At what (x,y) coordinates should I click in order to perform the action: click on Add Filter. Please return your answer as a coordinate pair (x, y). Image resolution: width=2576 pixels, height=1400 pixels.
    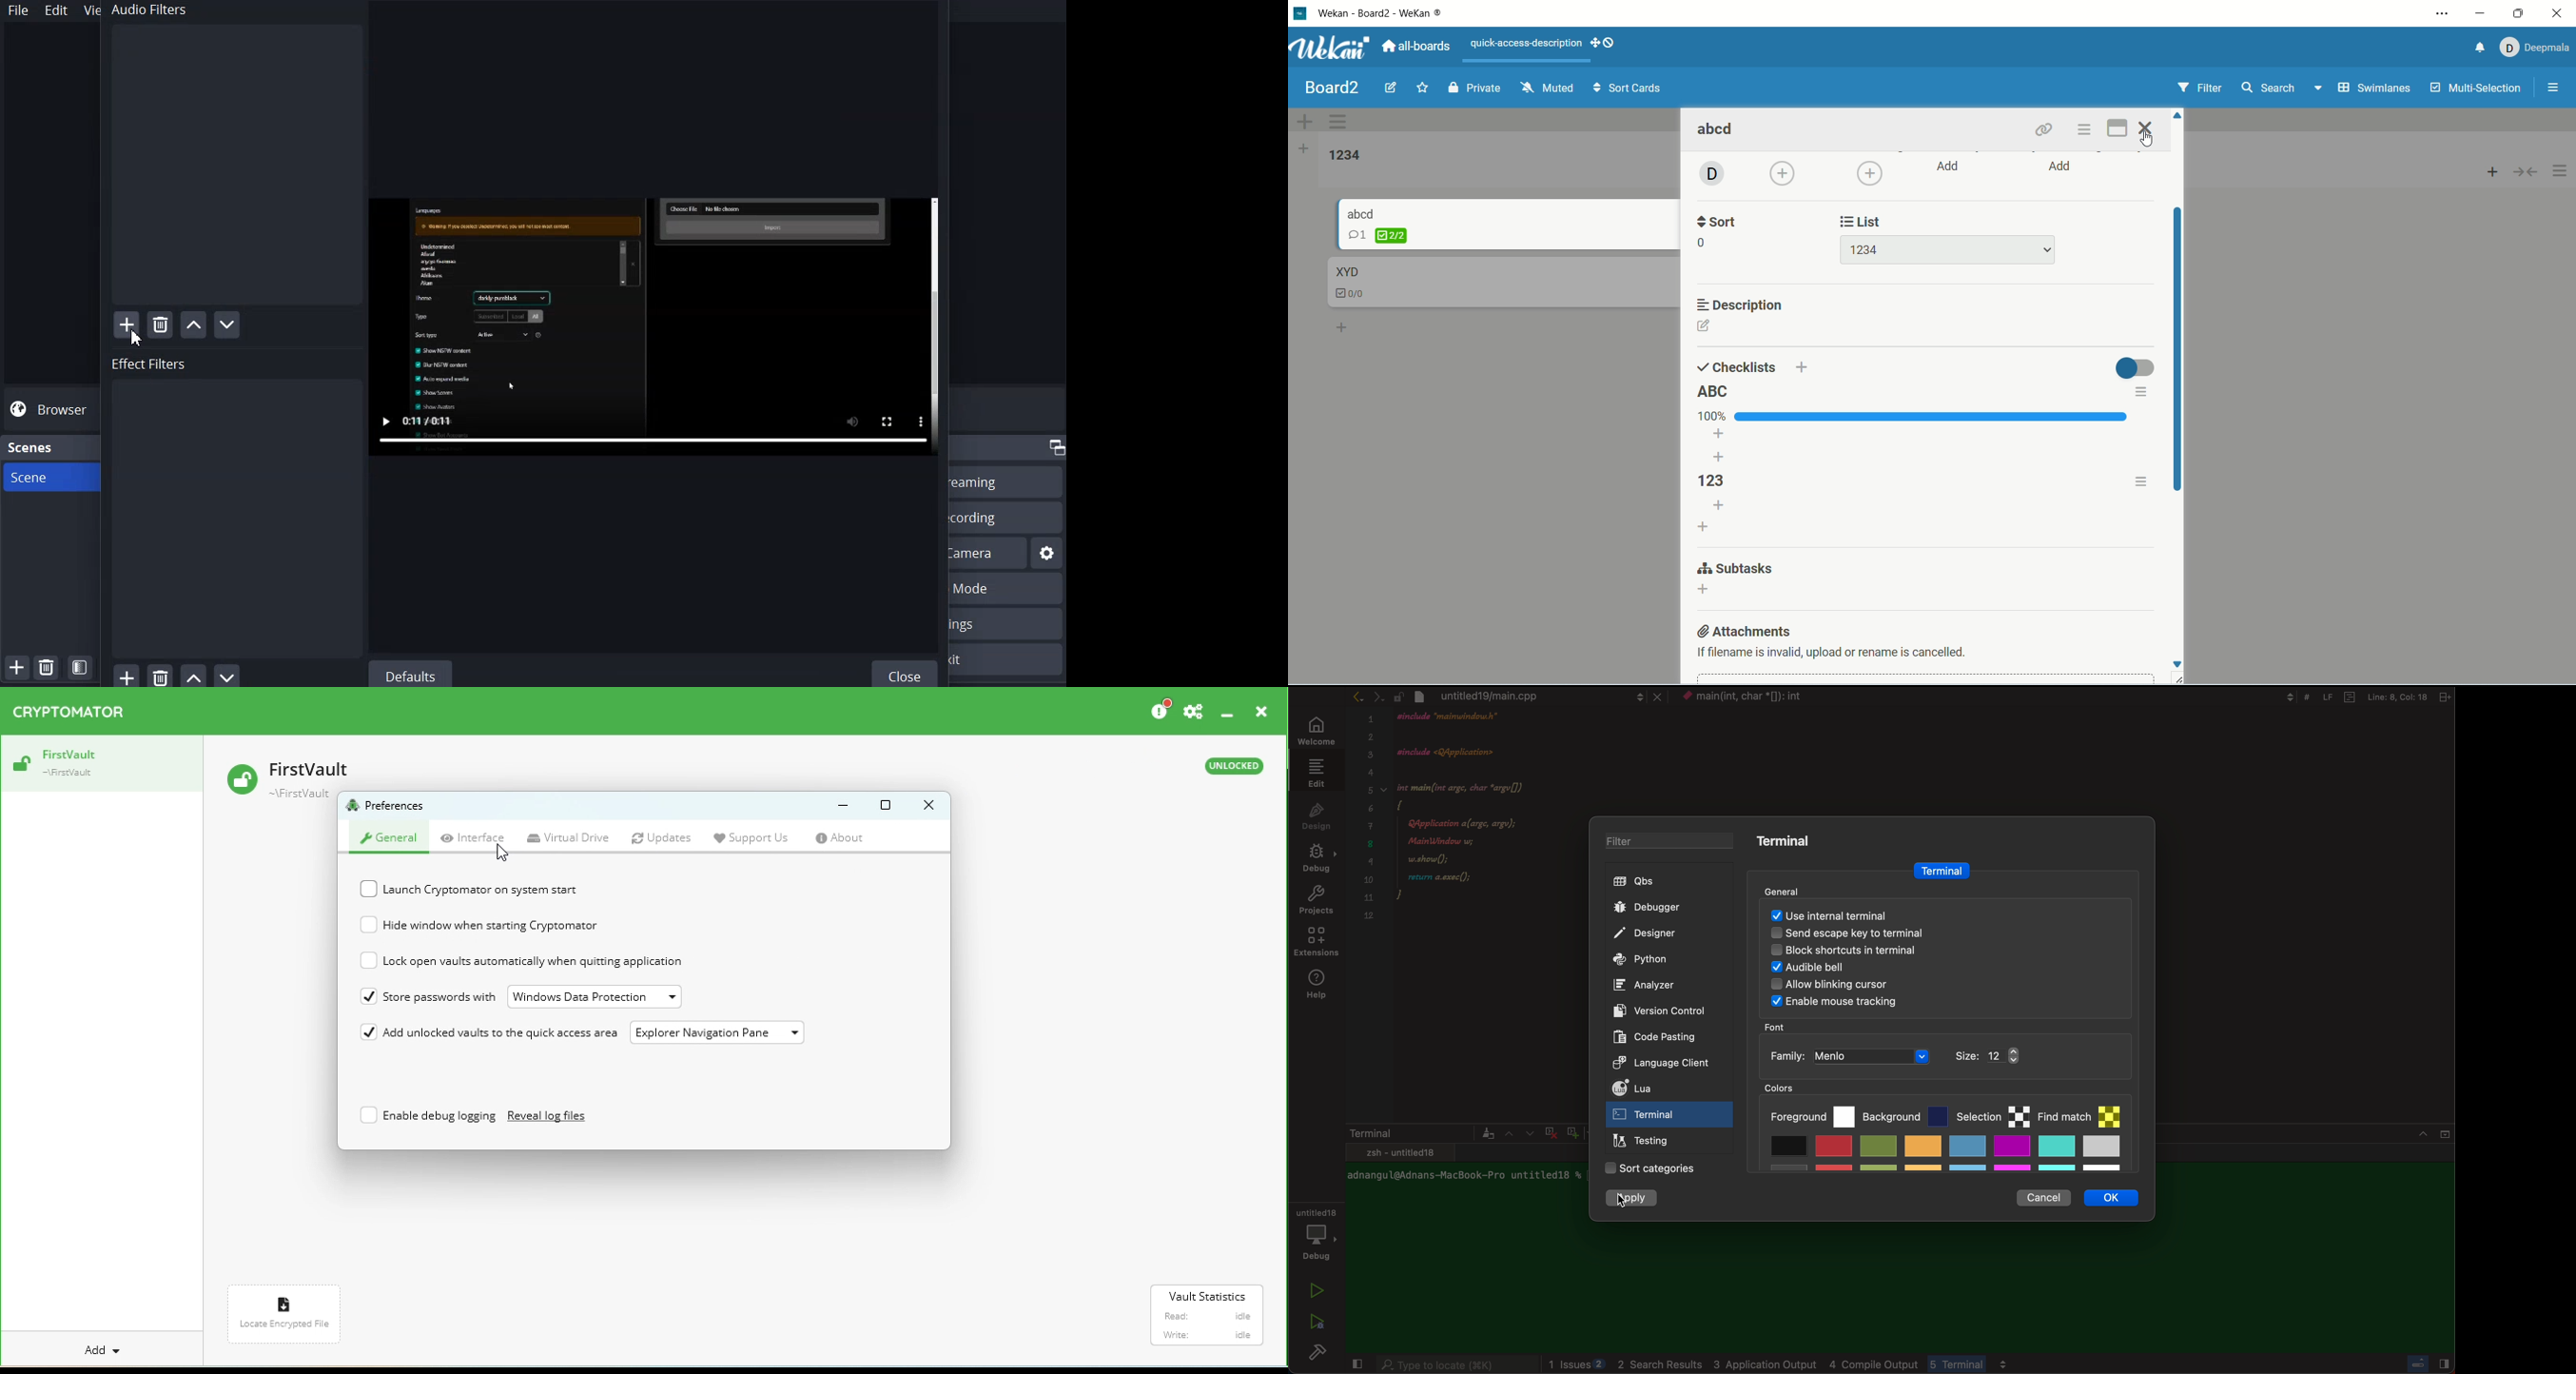
    Looking at the image, I should click on (126, 674).